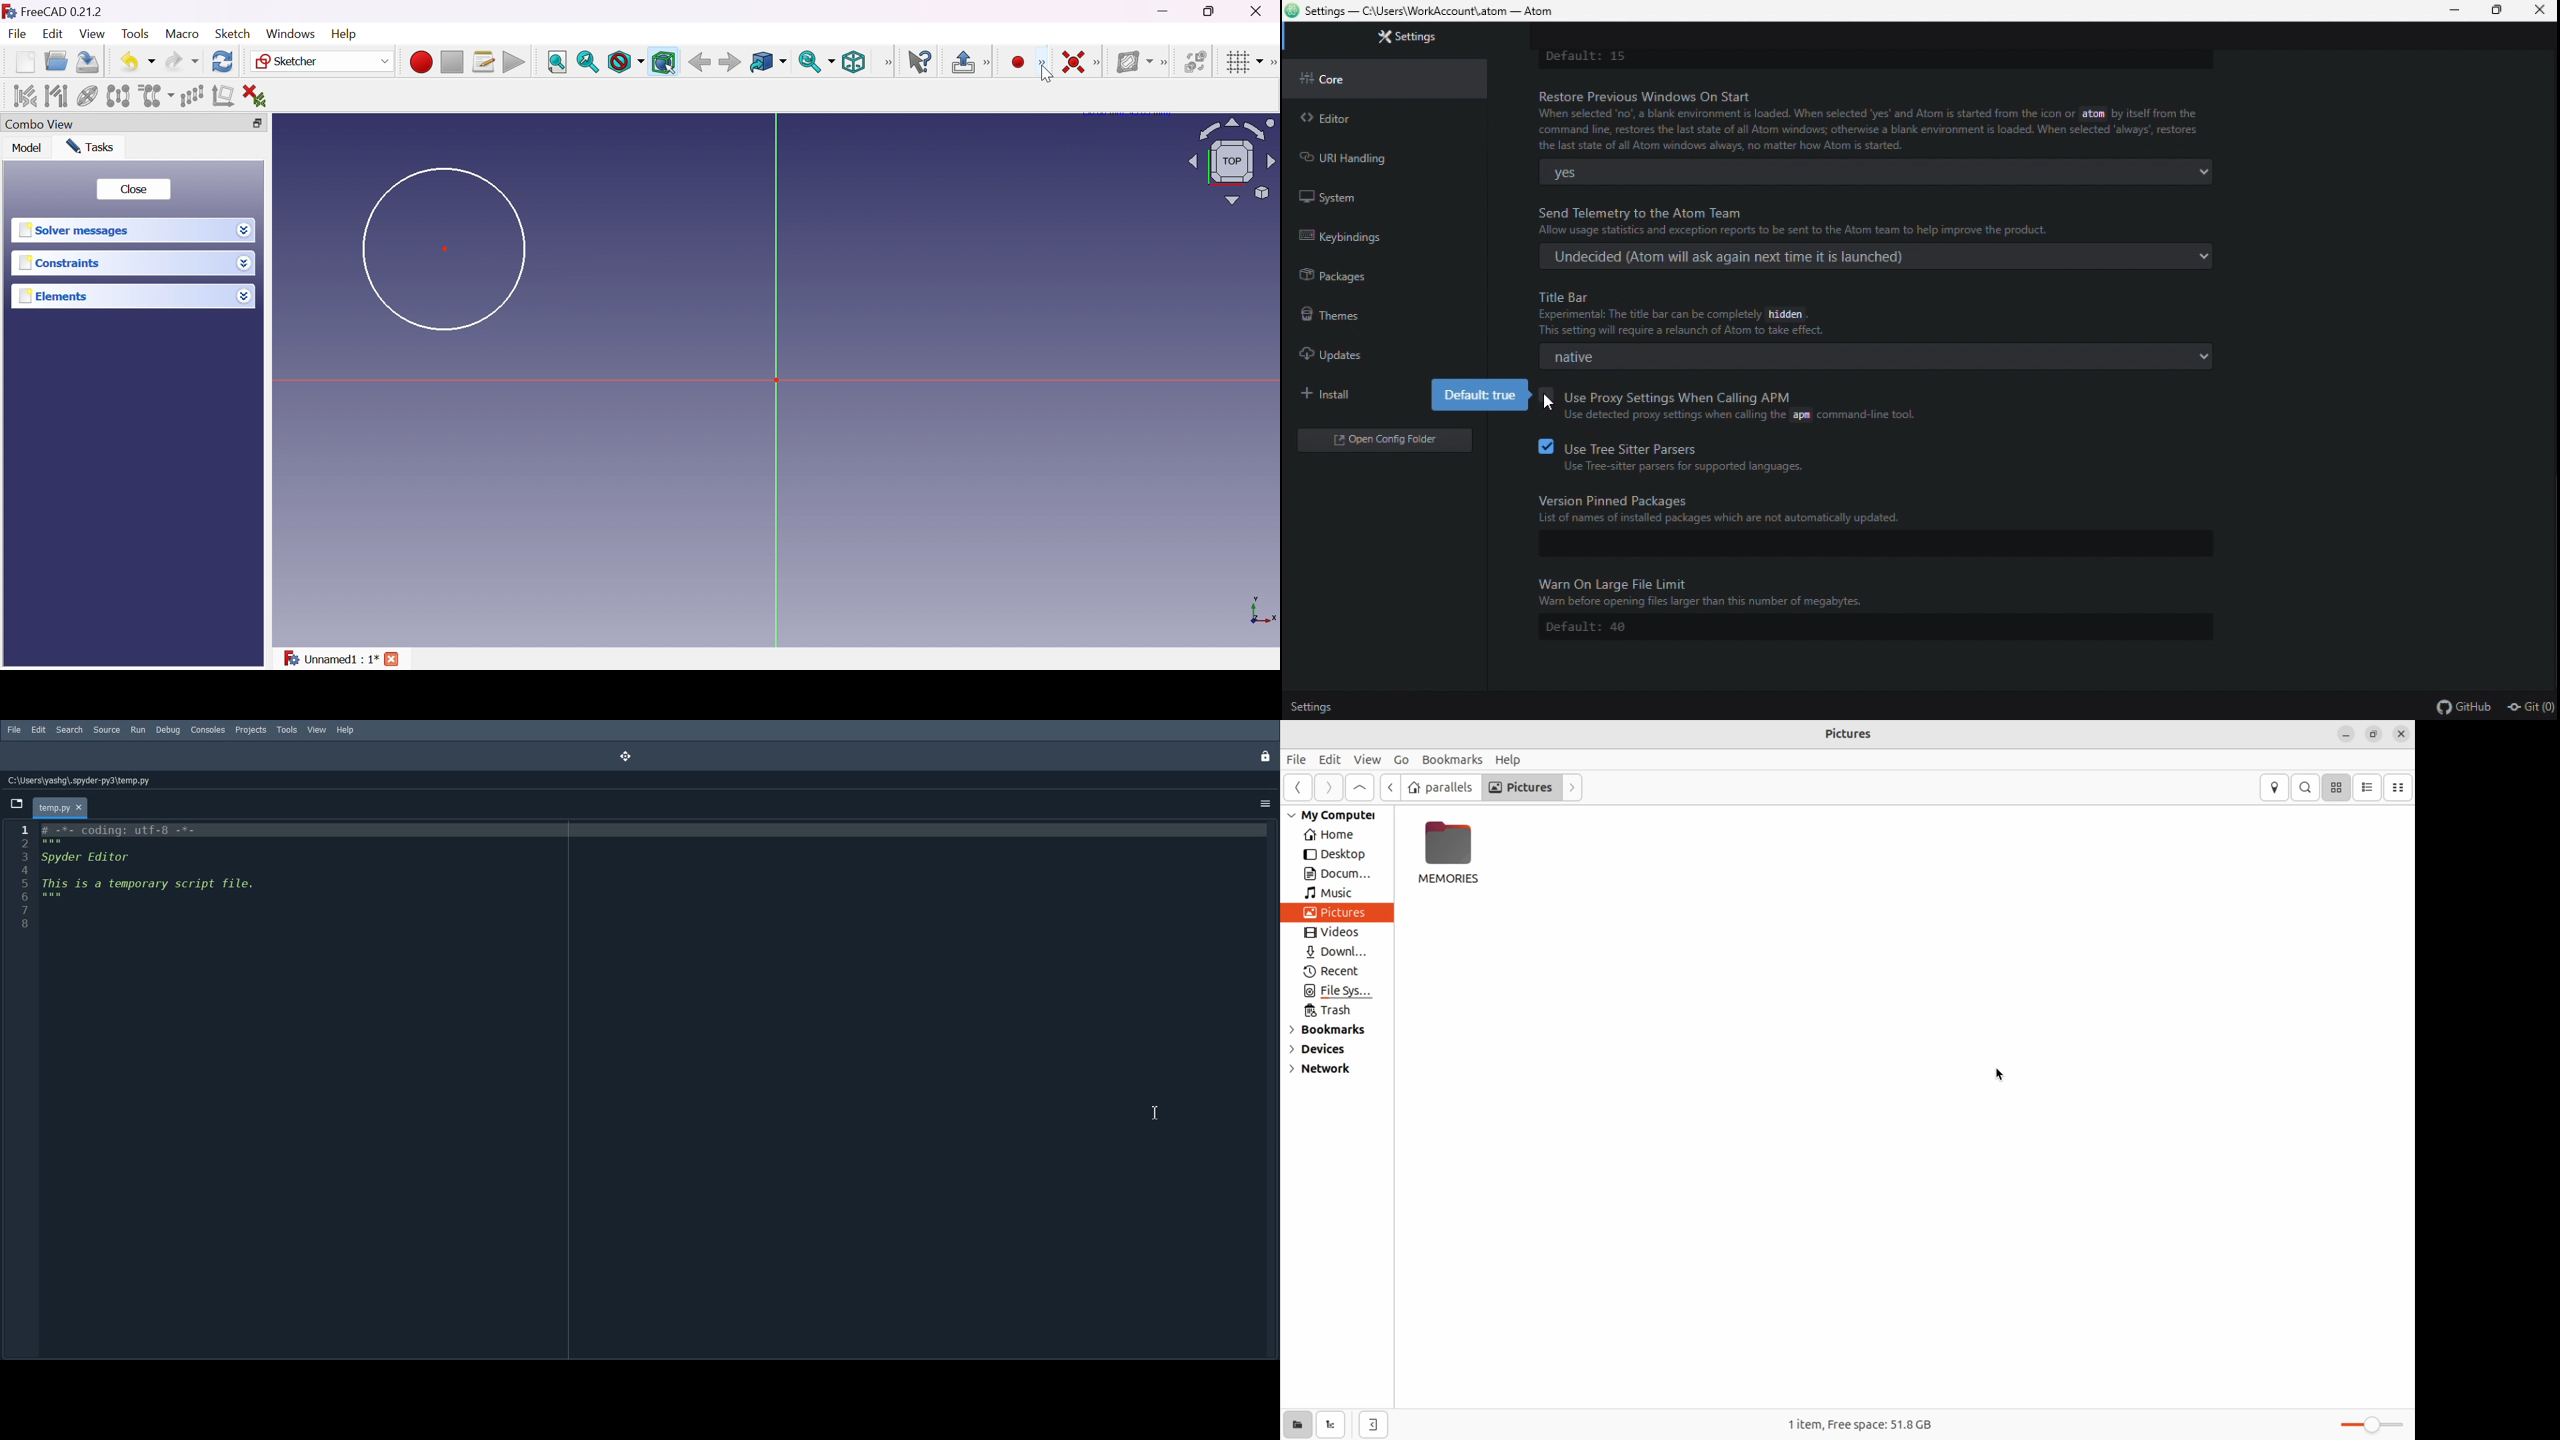  I want to click on Close, so click(133, 189).